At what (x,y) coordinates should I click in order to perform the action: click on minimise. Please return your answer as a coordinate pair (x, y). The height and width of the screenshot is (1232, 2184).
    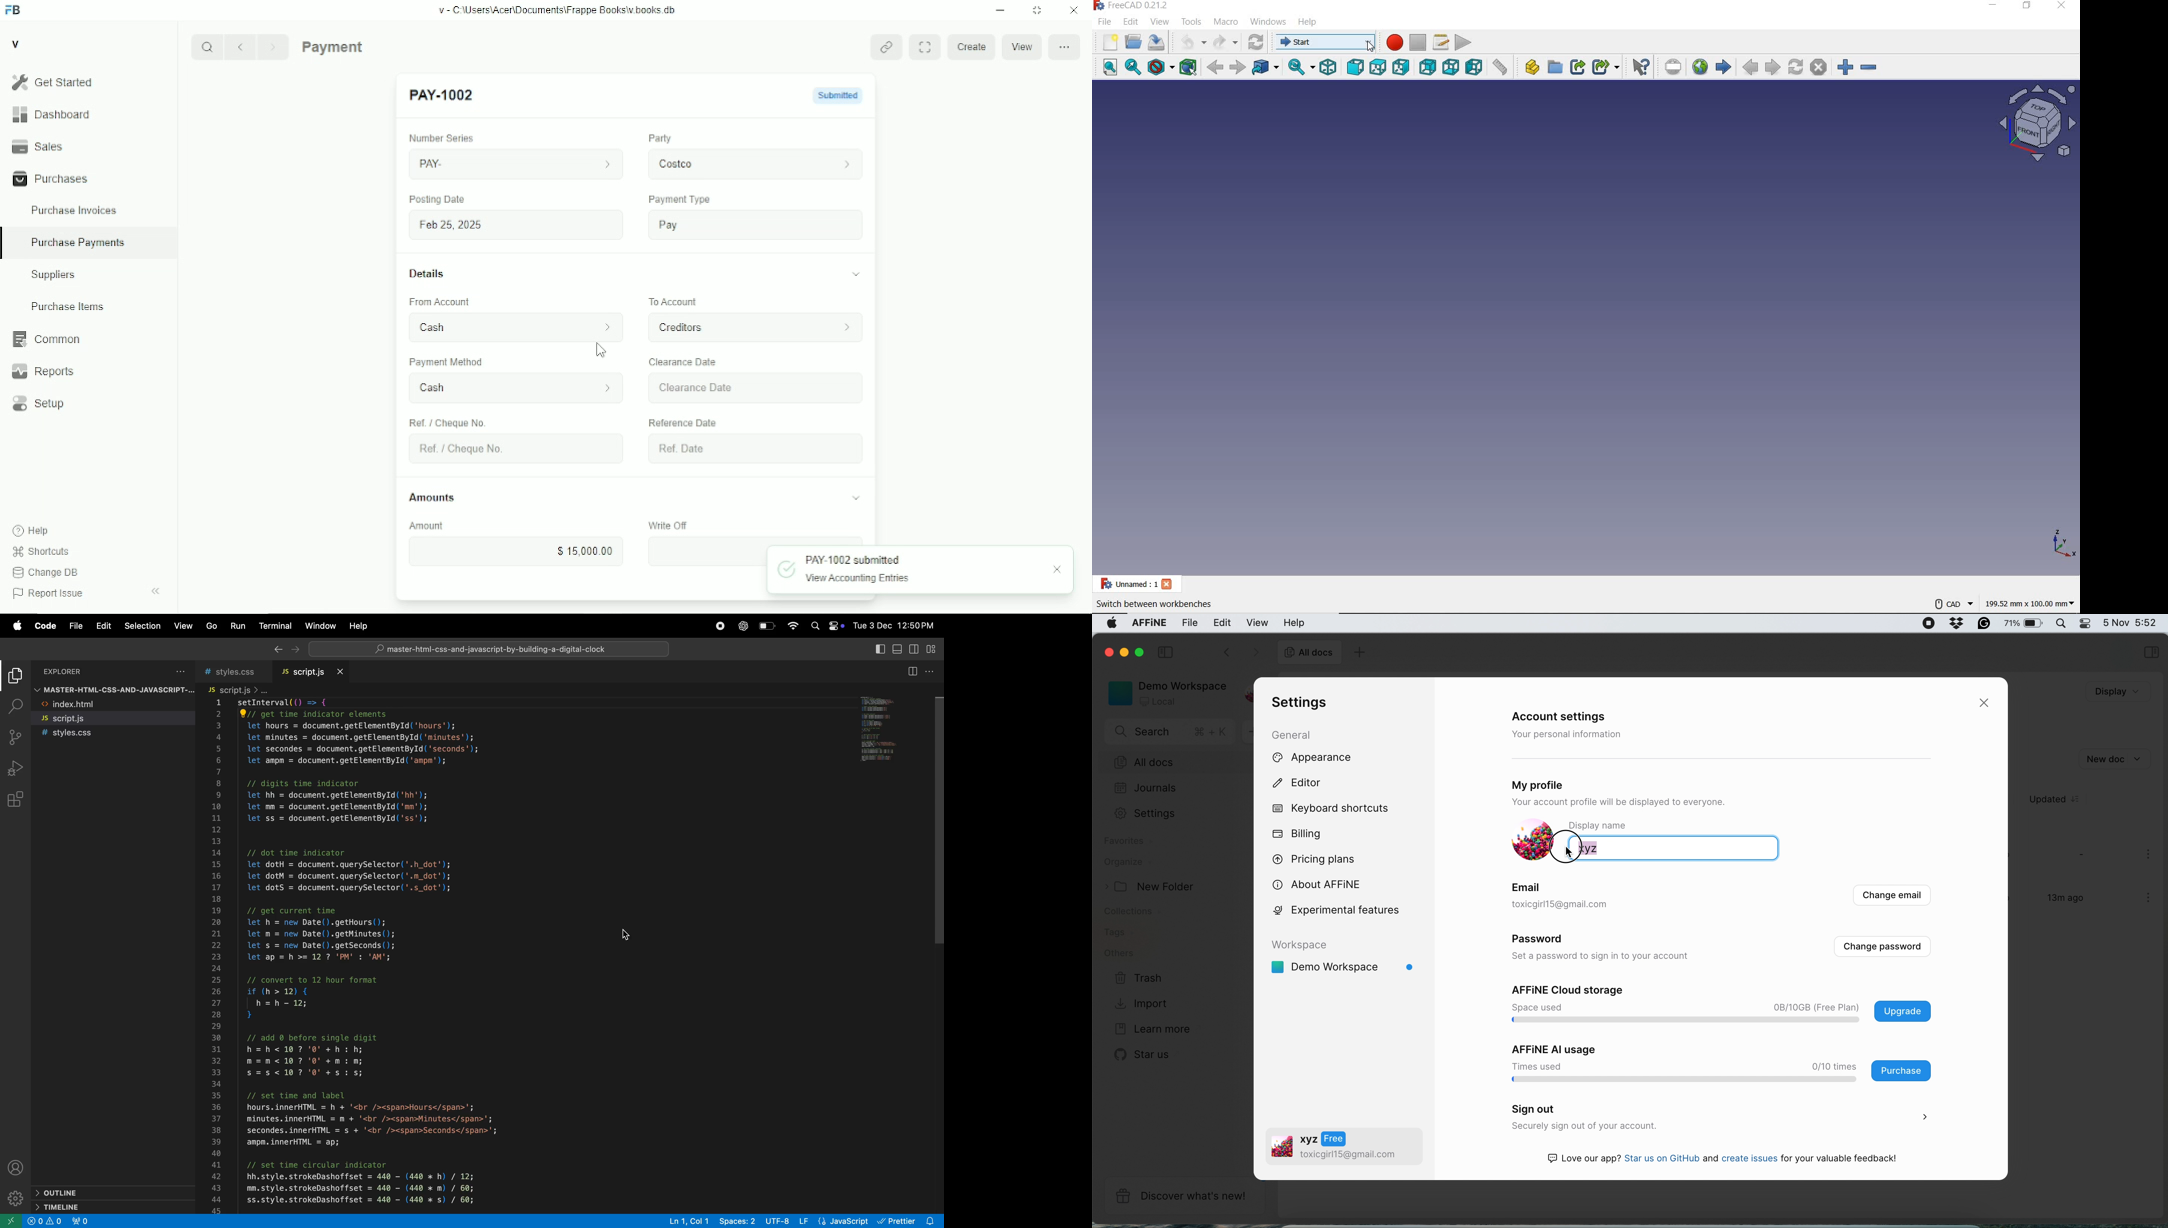
    Looking at the image, I should click on (1126, 653).